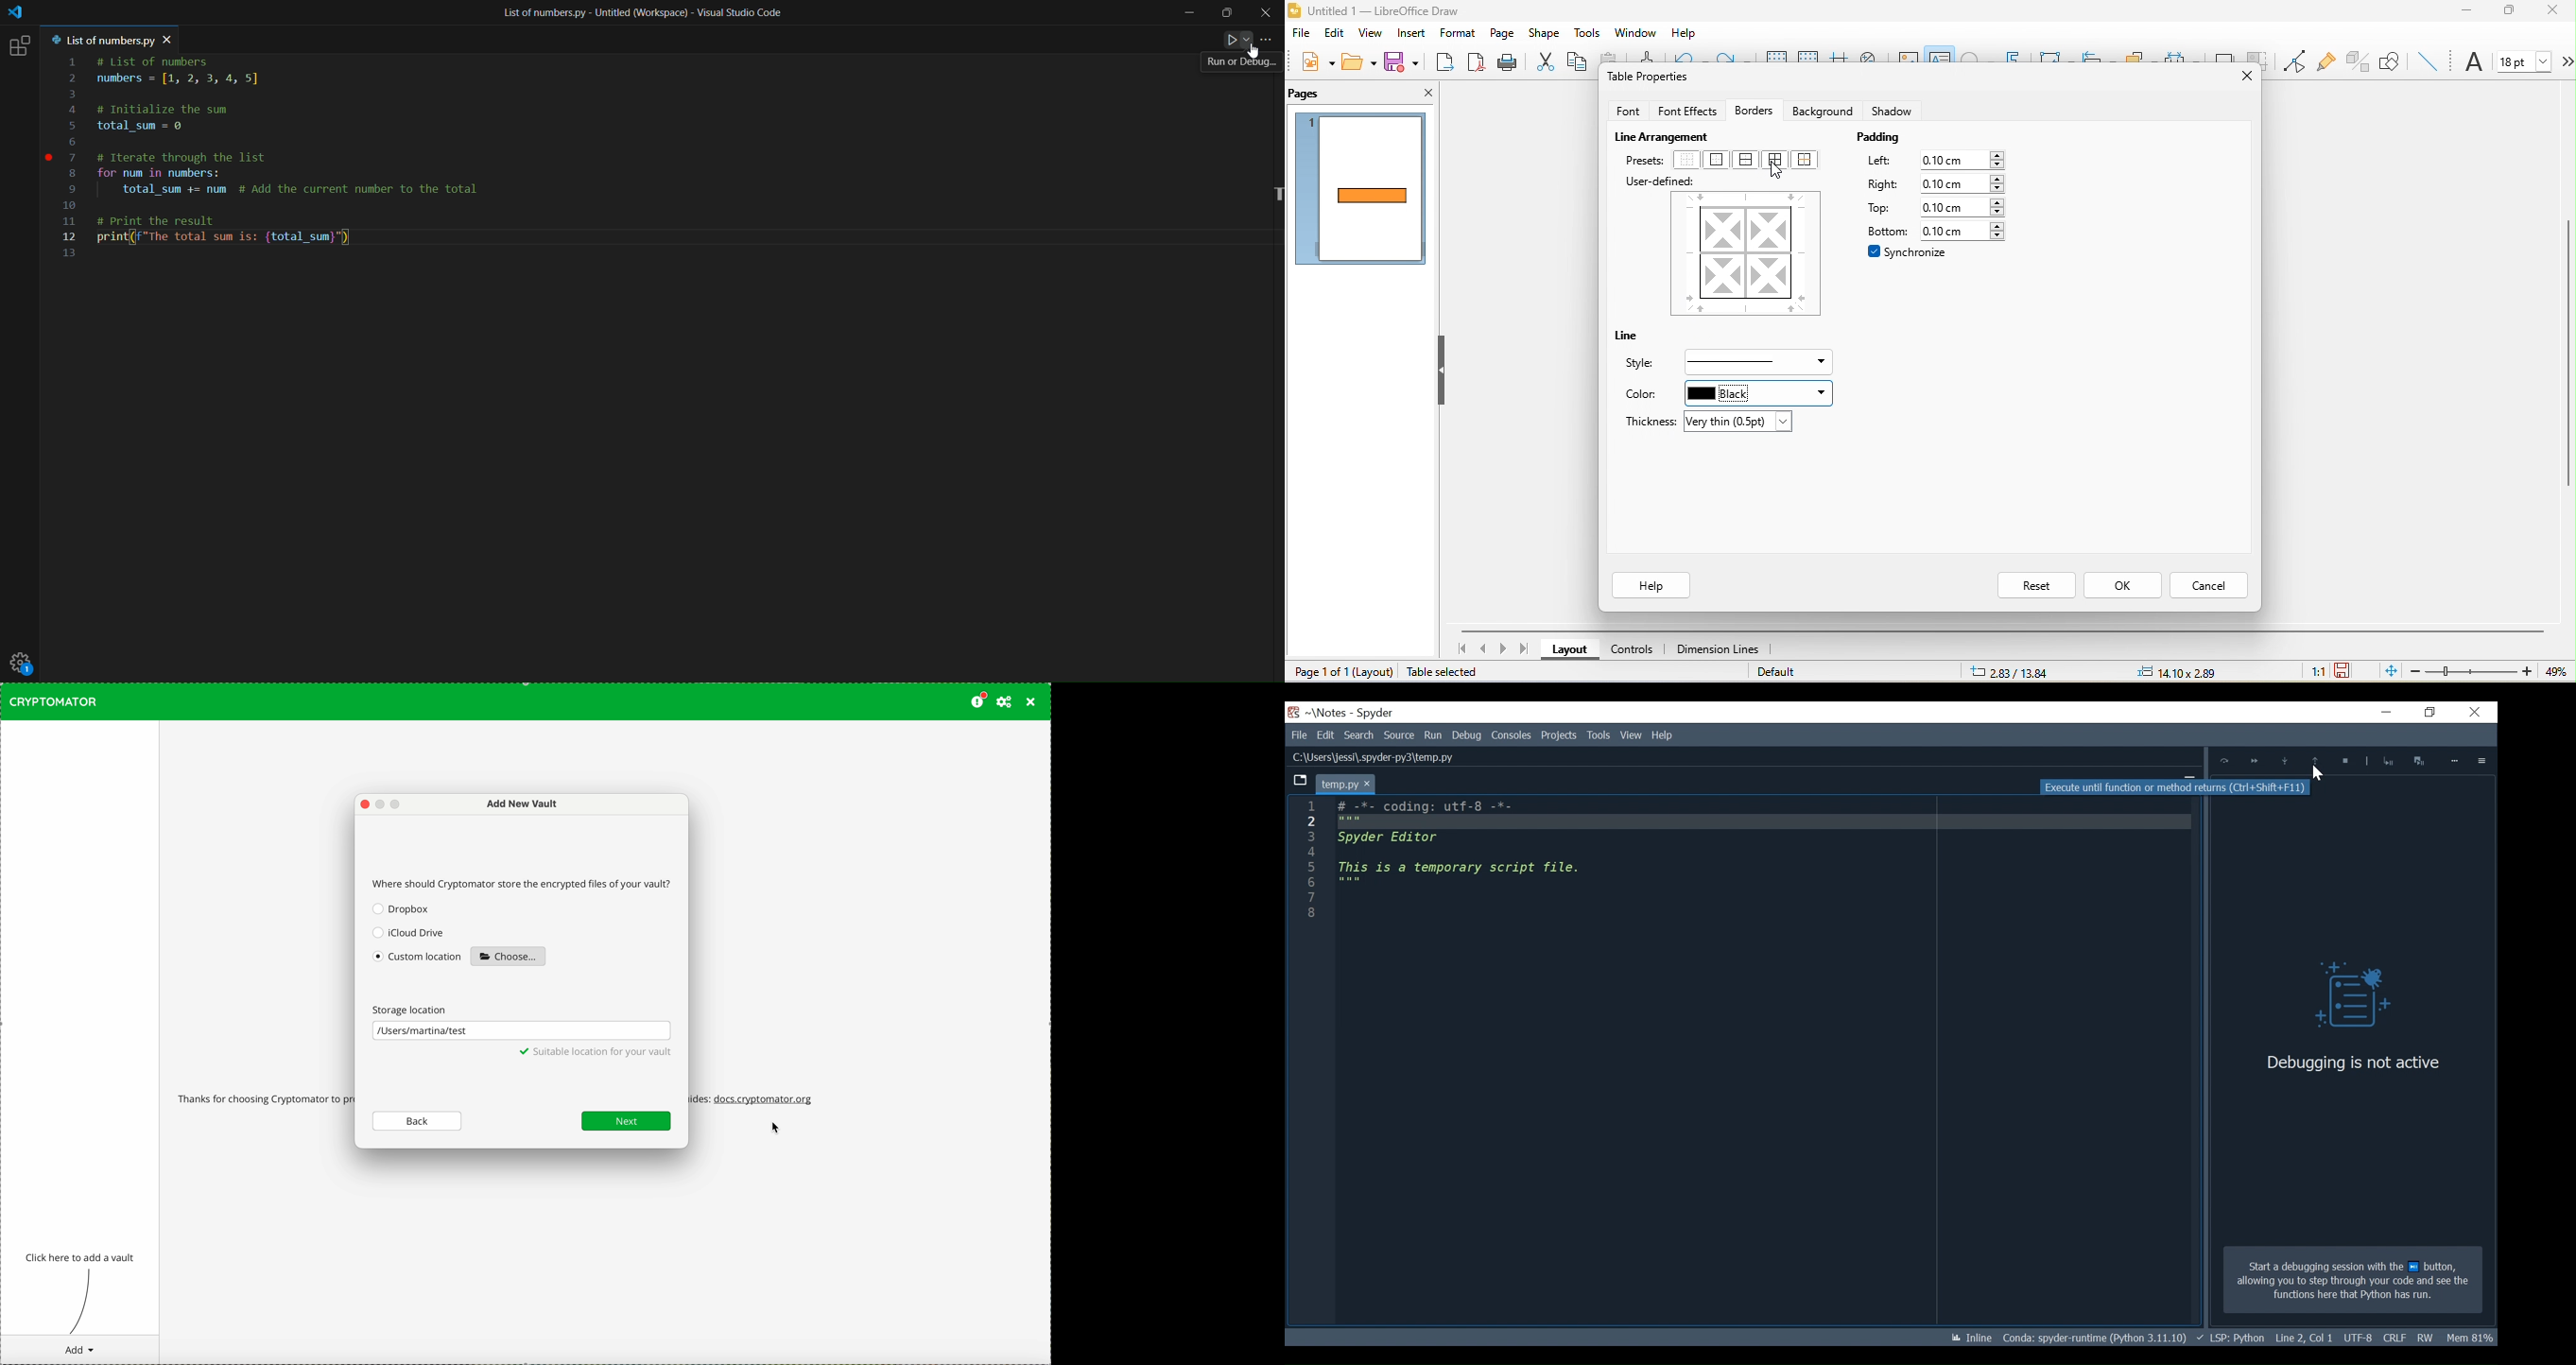 The image size is (2576, 1372). What do you see at coordinates (1560, 735) in the screenshot?
I see `Tools` at bounding box center [1560, 735].